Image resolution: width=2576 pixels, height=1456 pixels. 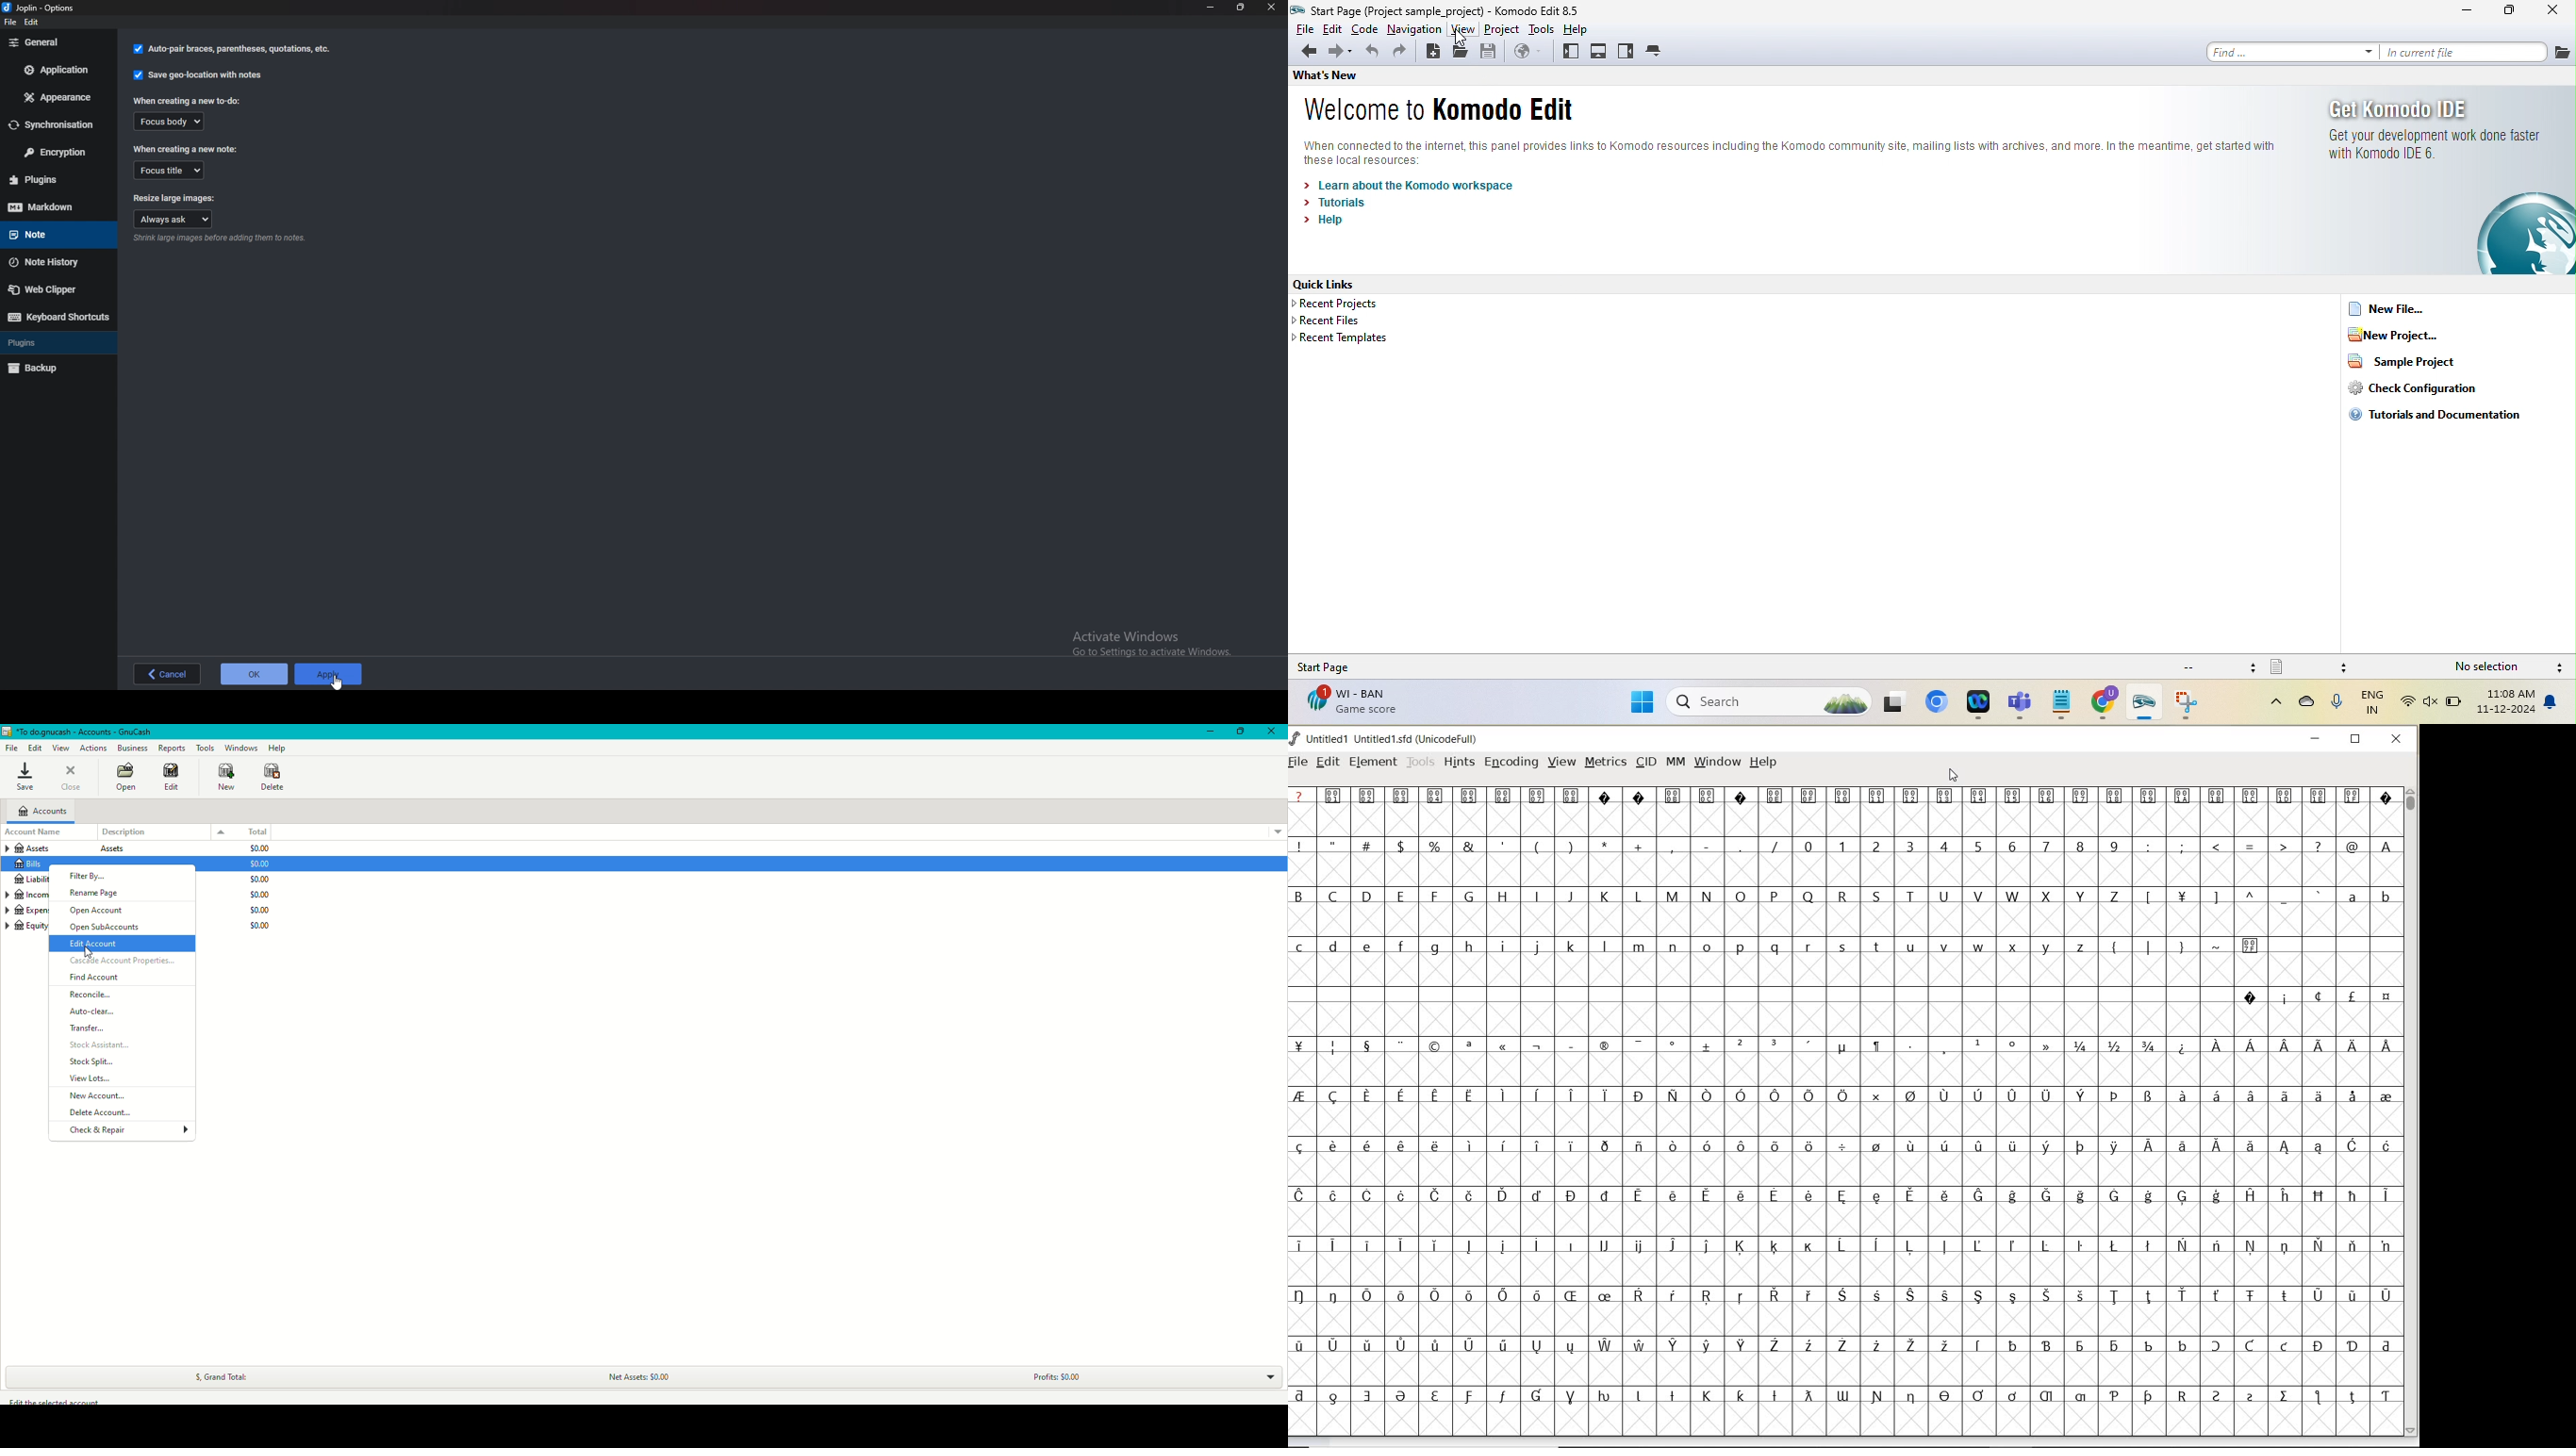 I want to click on Always ask, so click(x=174, y=219).